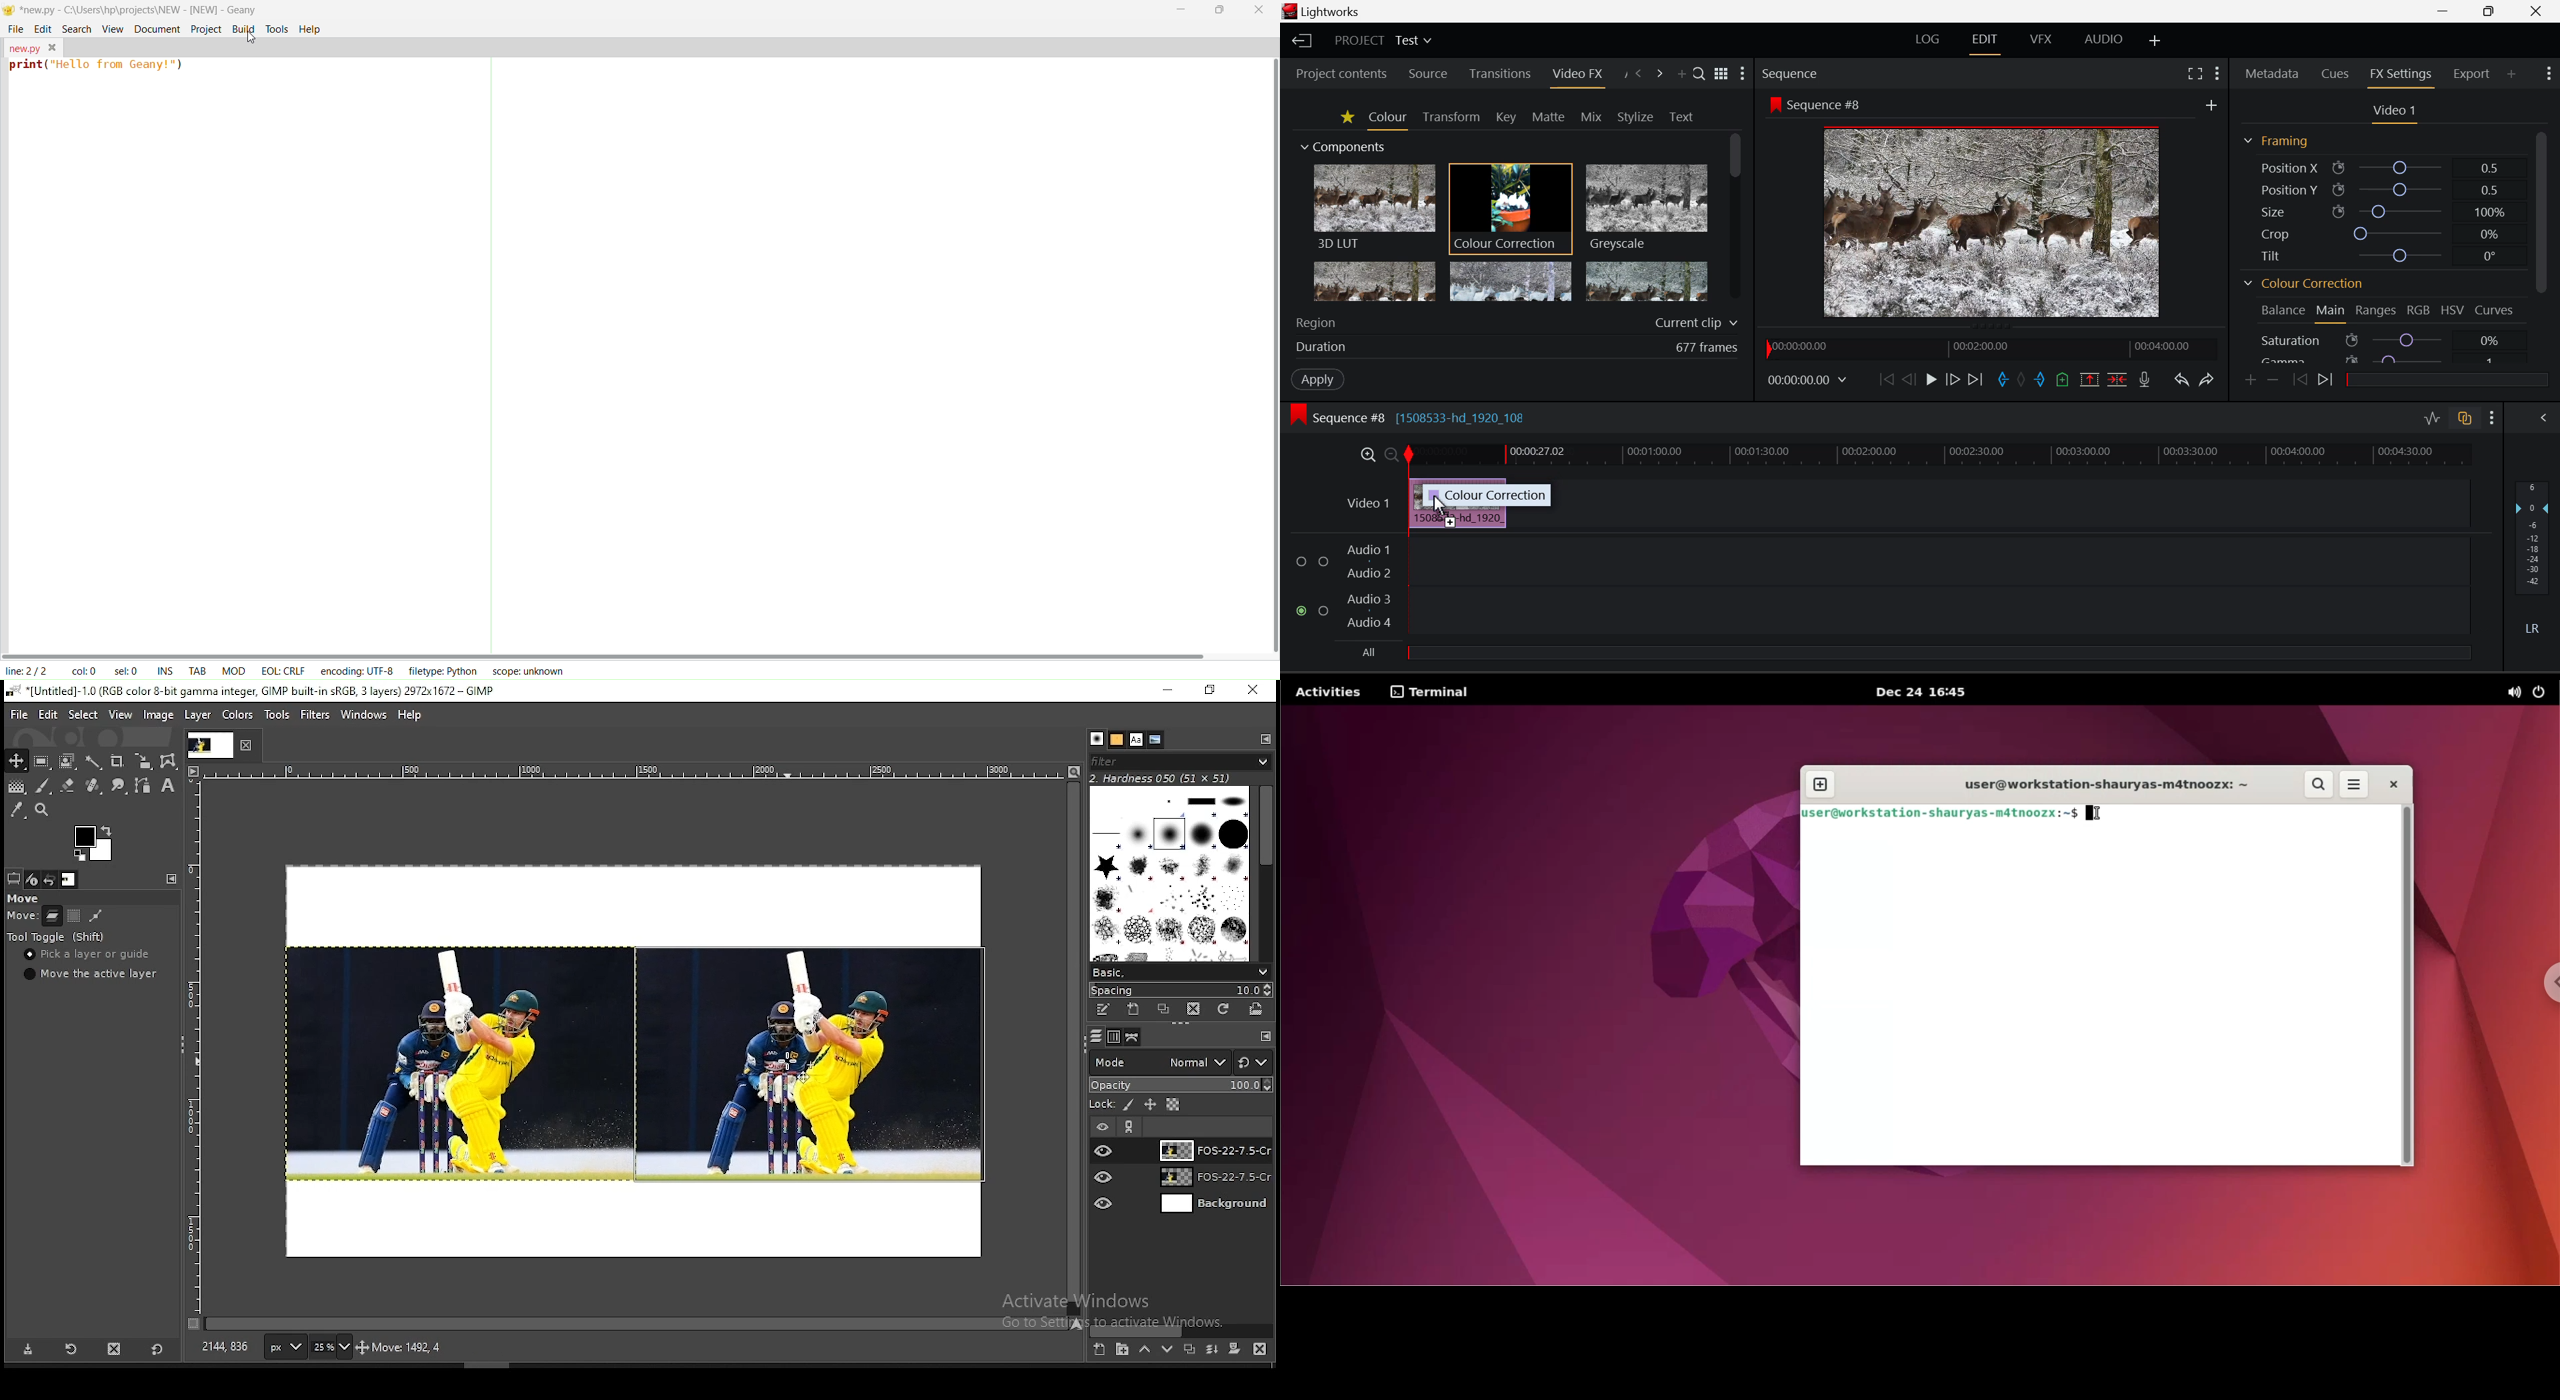 This screenshot has width=2576, height=1400. I want to click on VFX, so click(2040, 41).